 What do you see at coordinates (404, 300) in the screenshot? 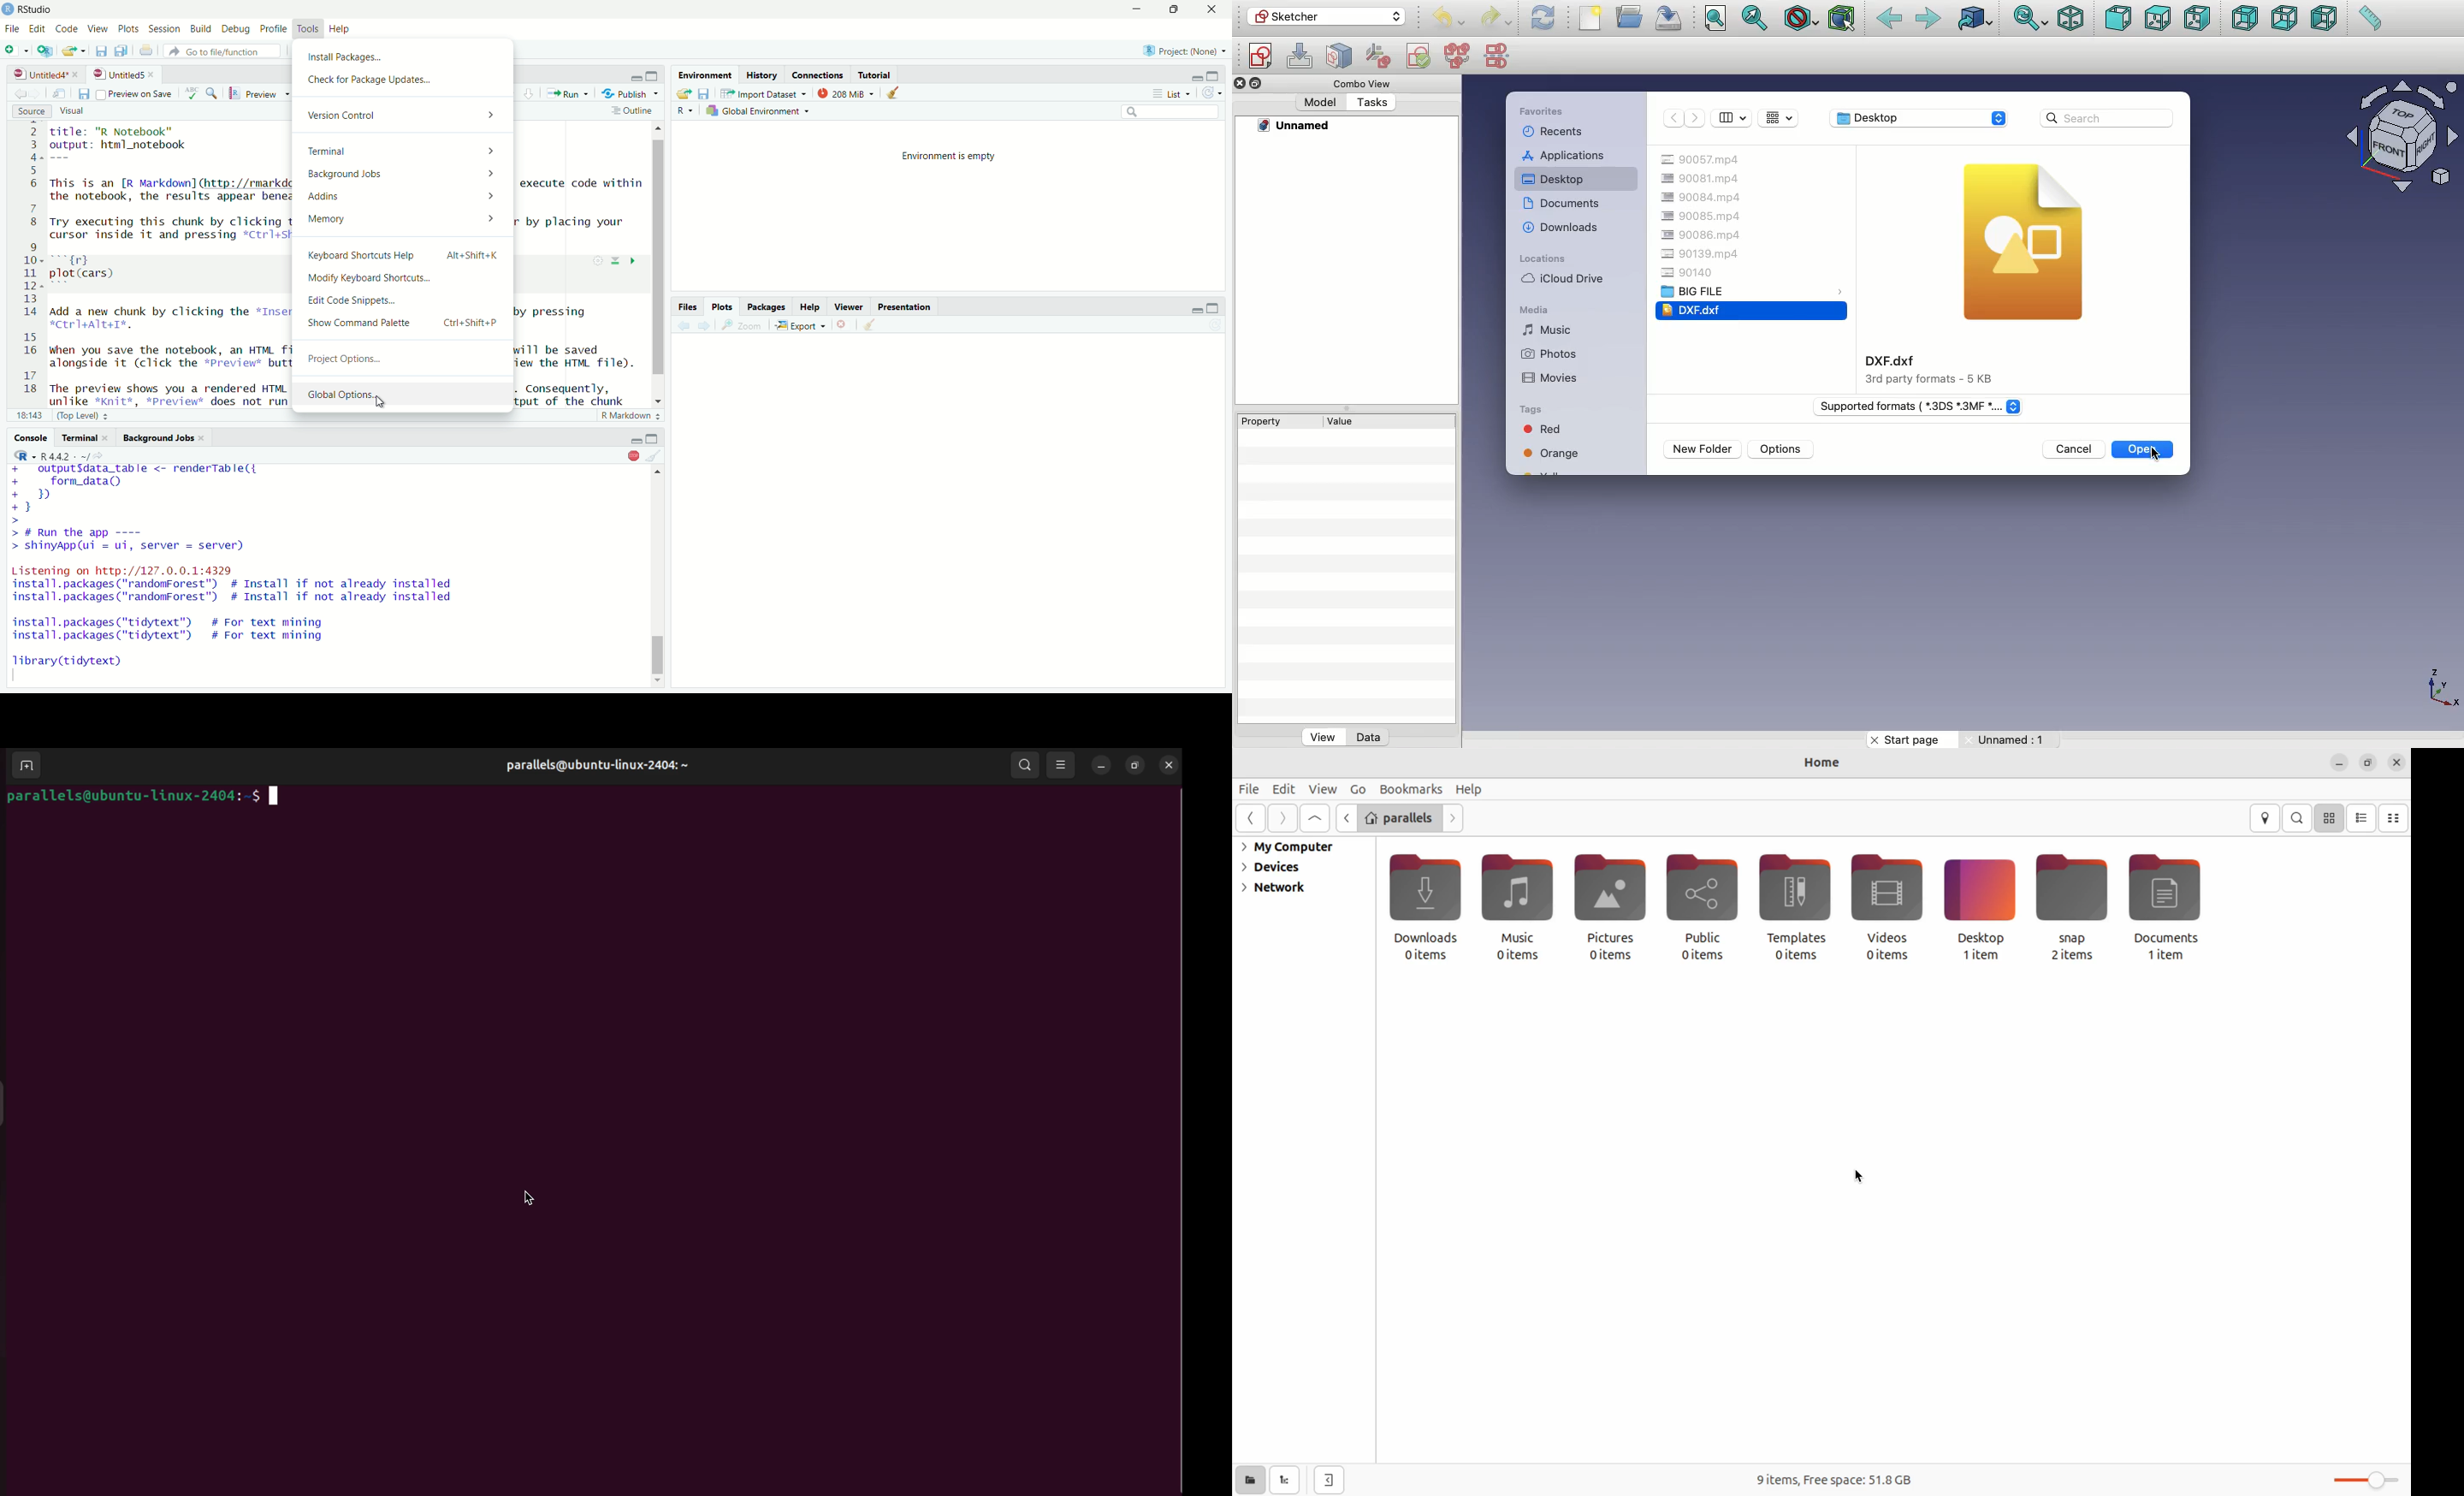
I see `Edit Code Snippets.` at bounding box center [404, 300].